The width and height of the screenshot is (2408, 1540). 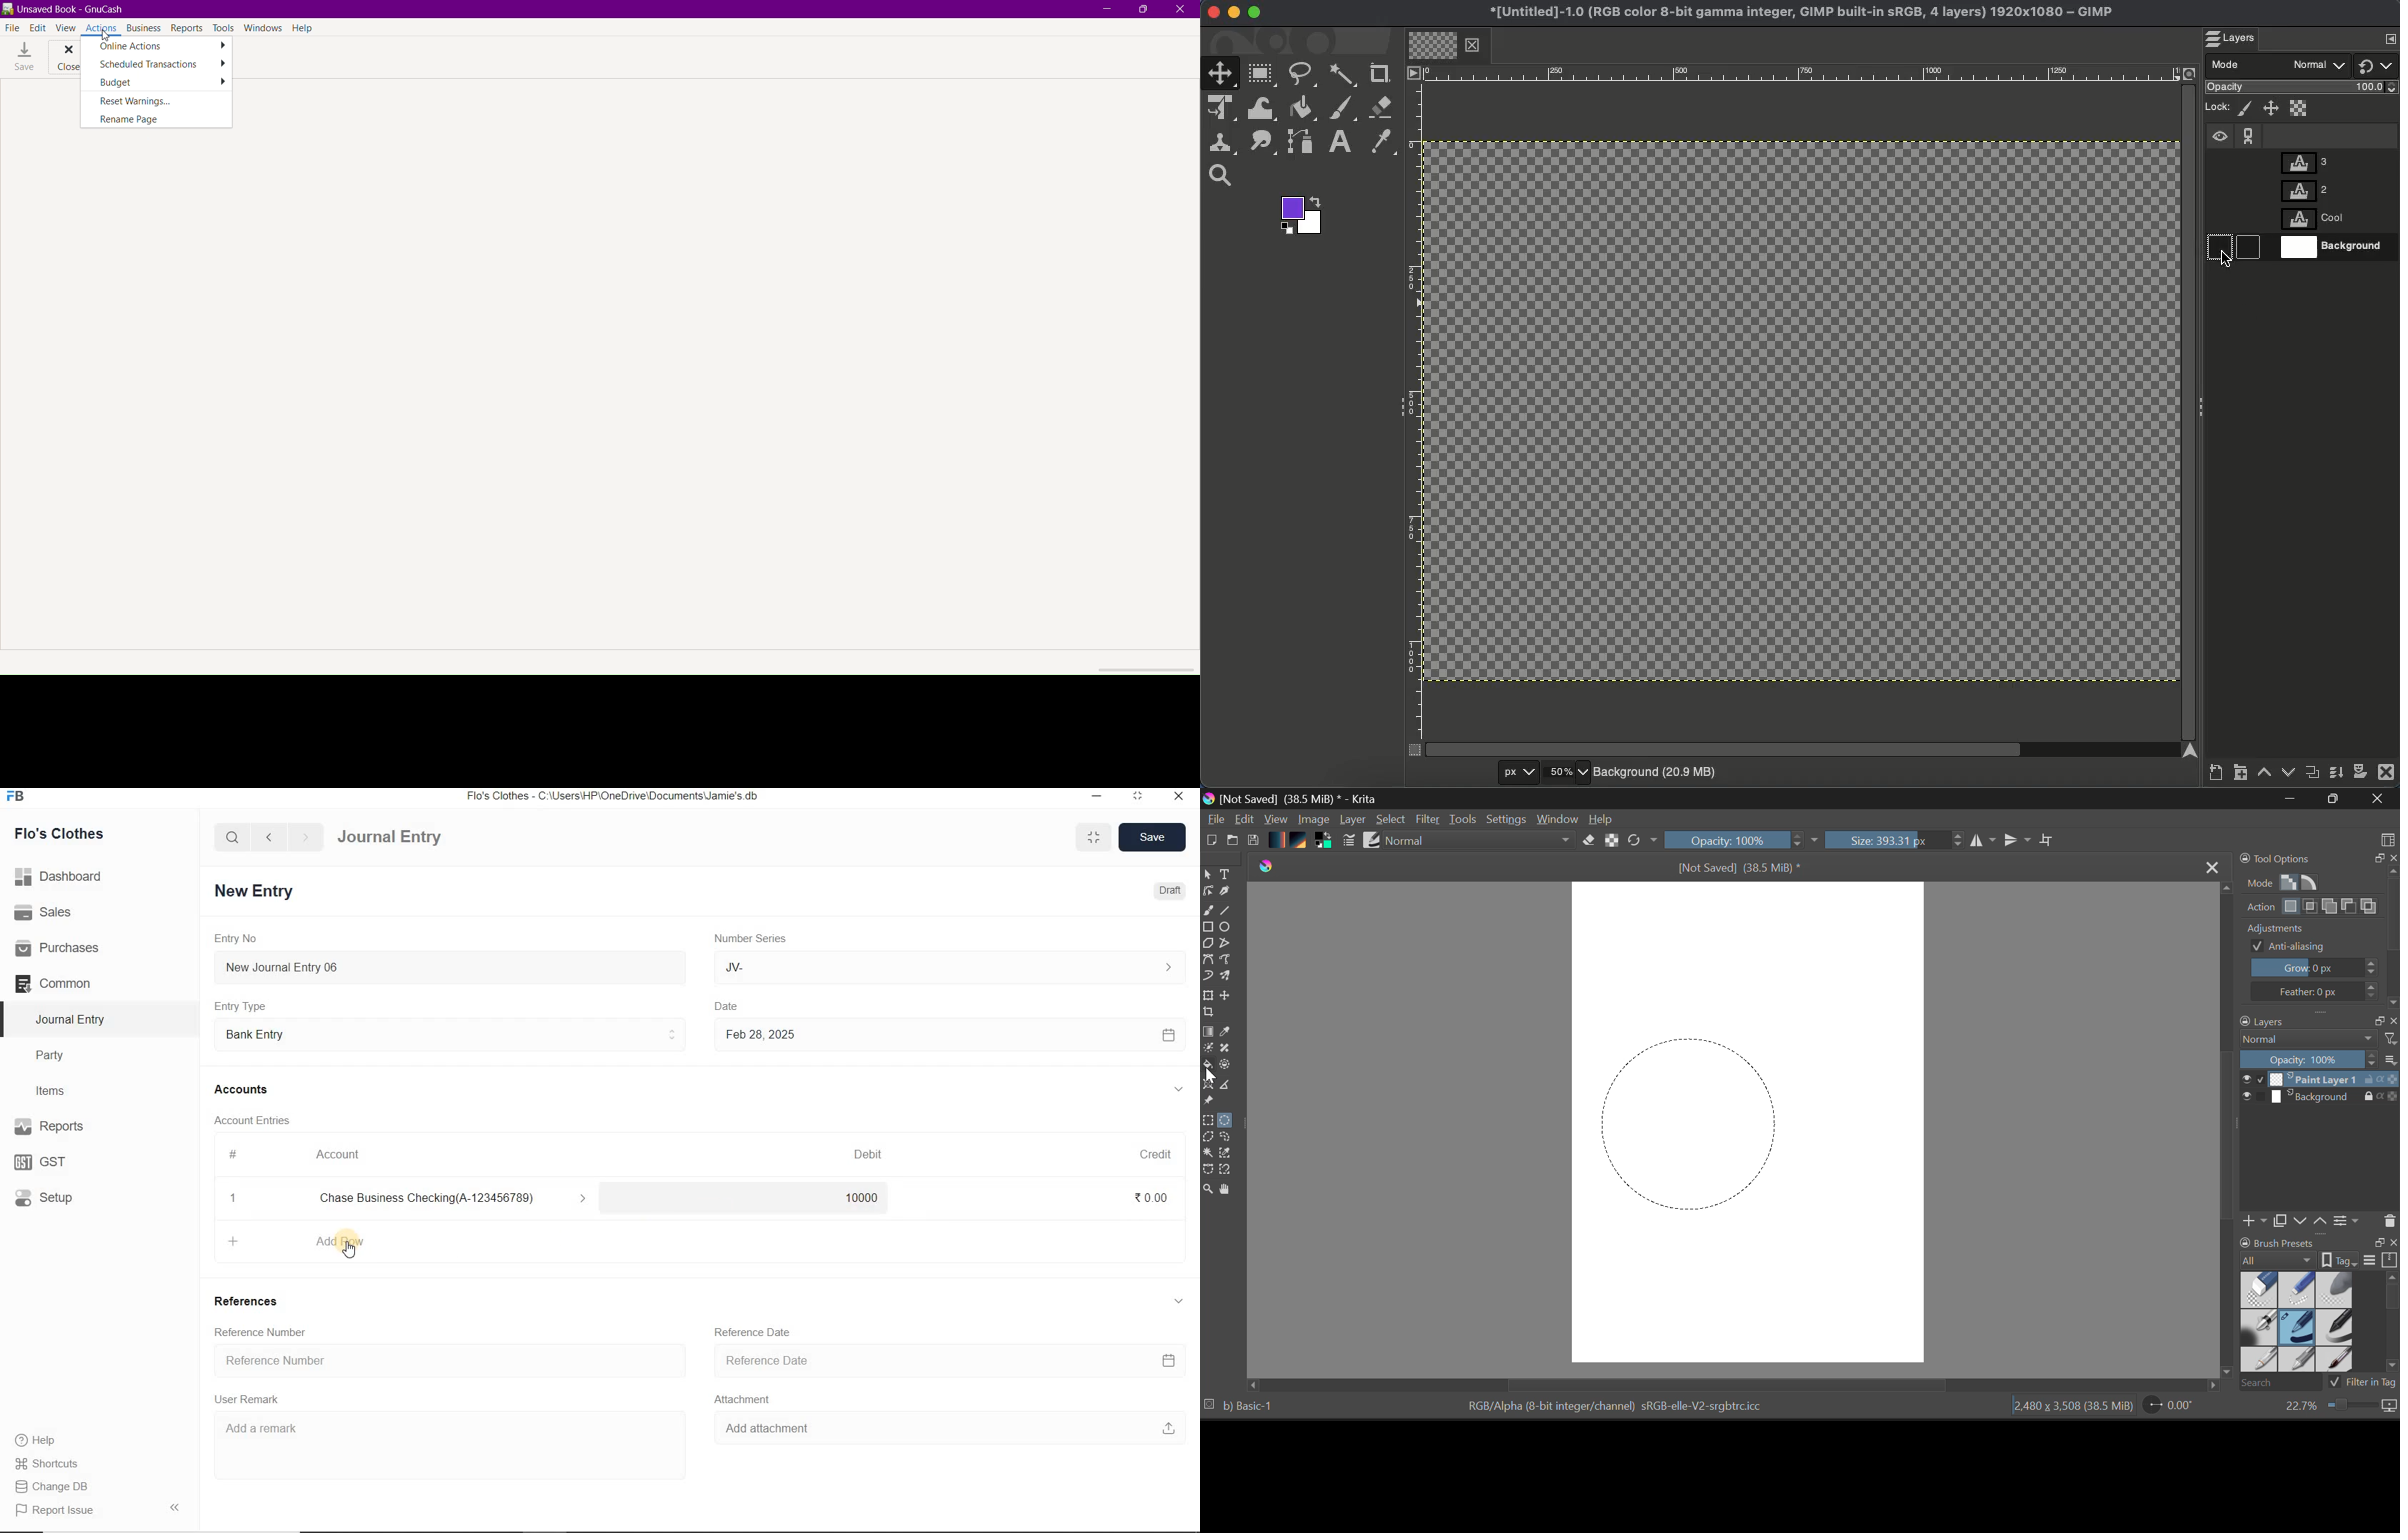 I want to click on Report Issue, so click(x=54, y=1511).